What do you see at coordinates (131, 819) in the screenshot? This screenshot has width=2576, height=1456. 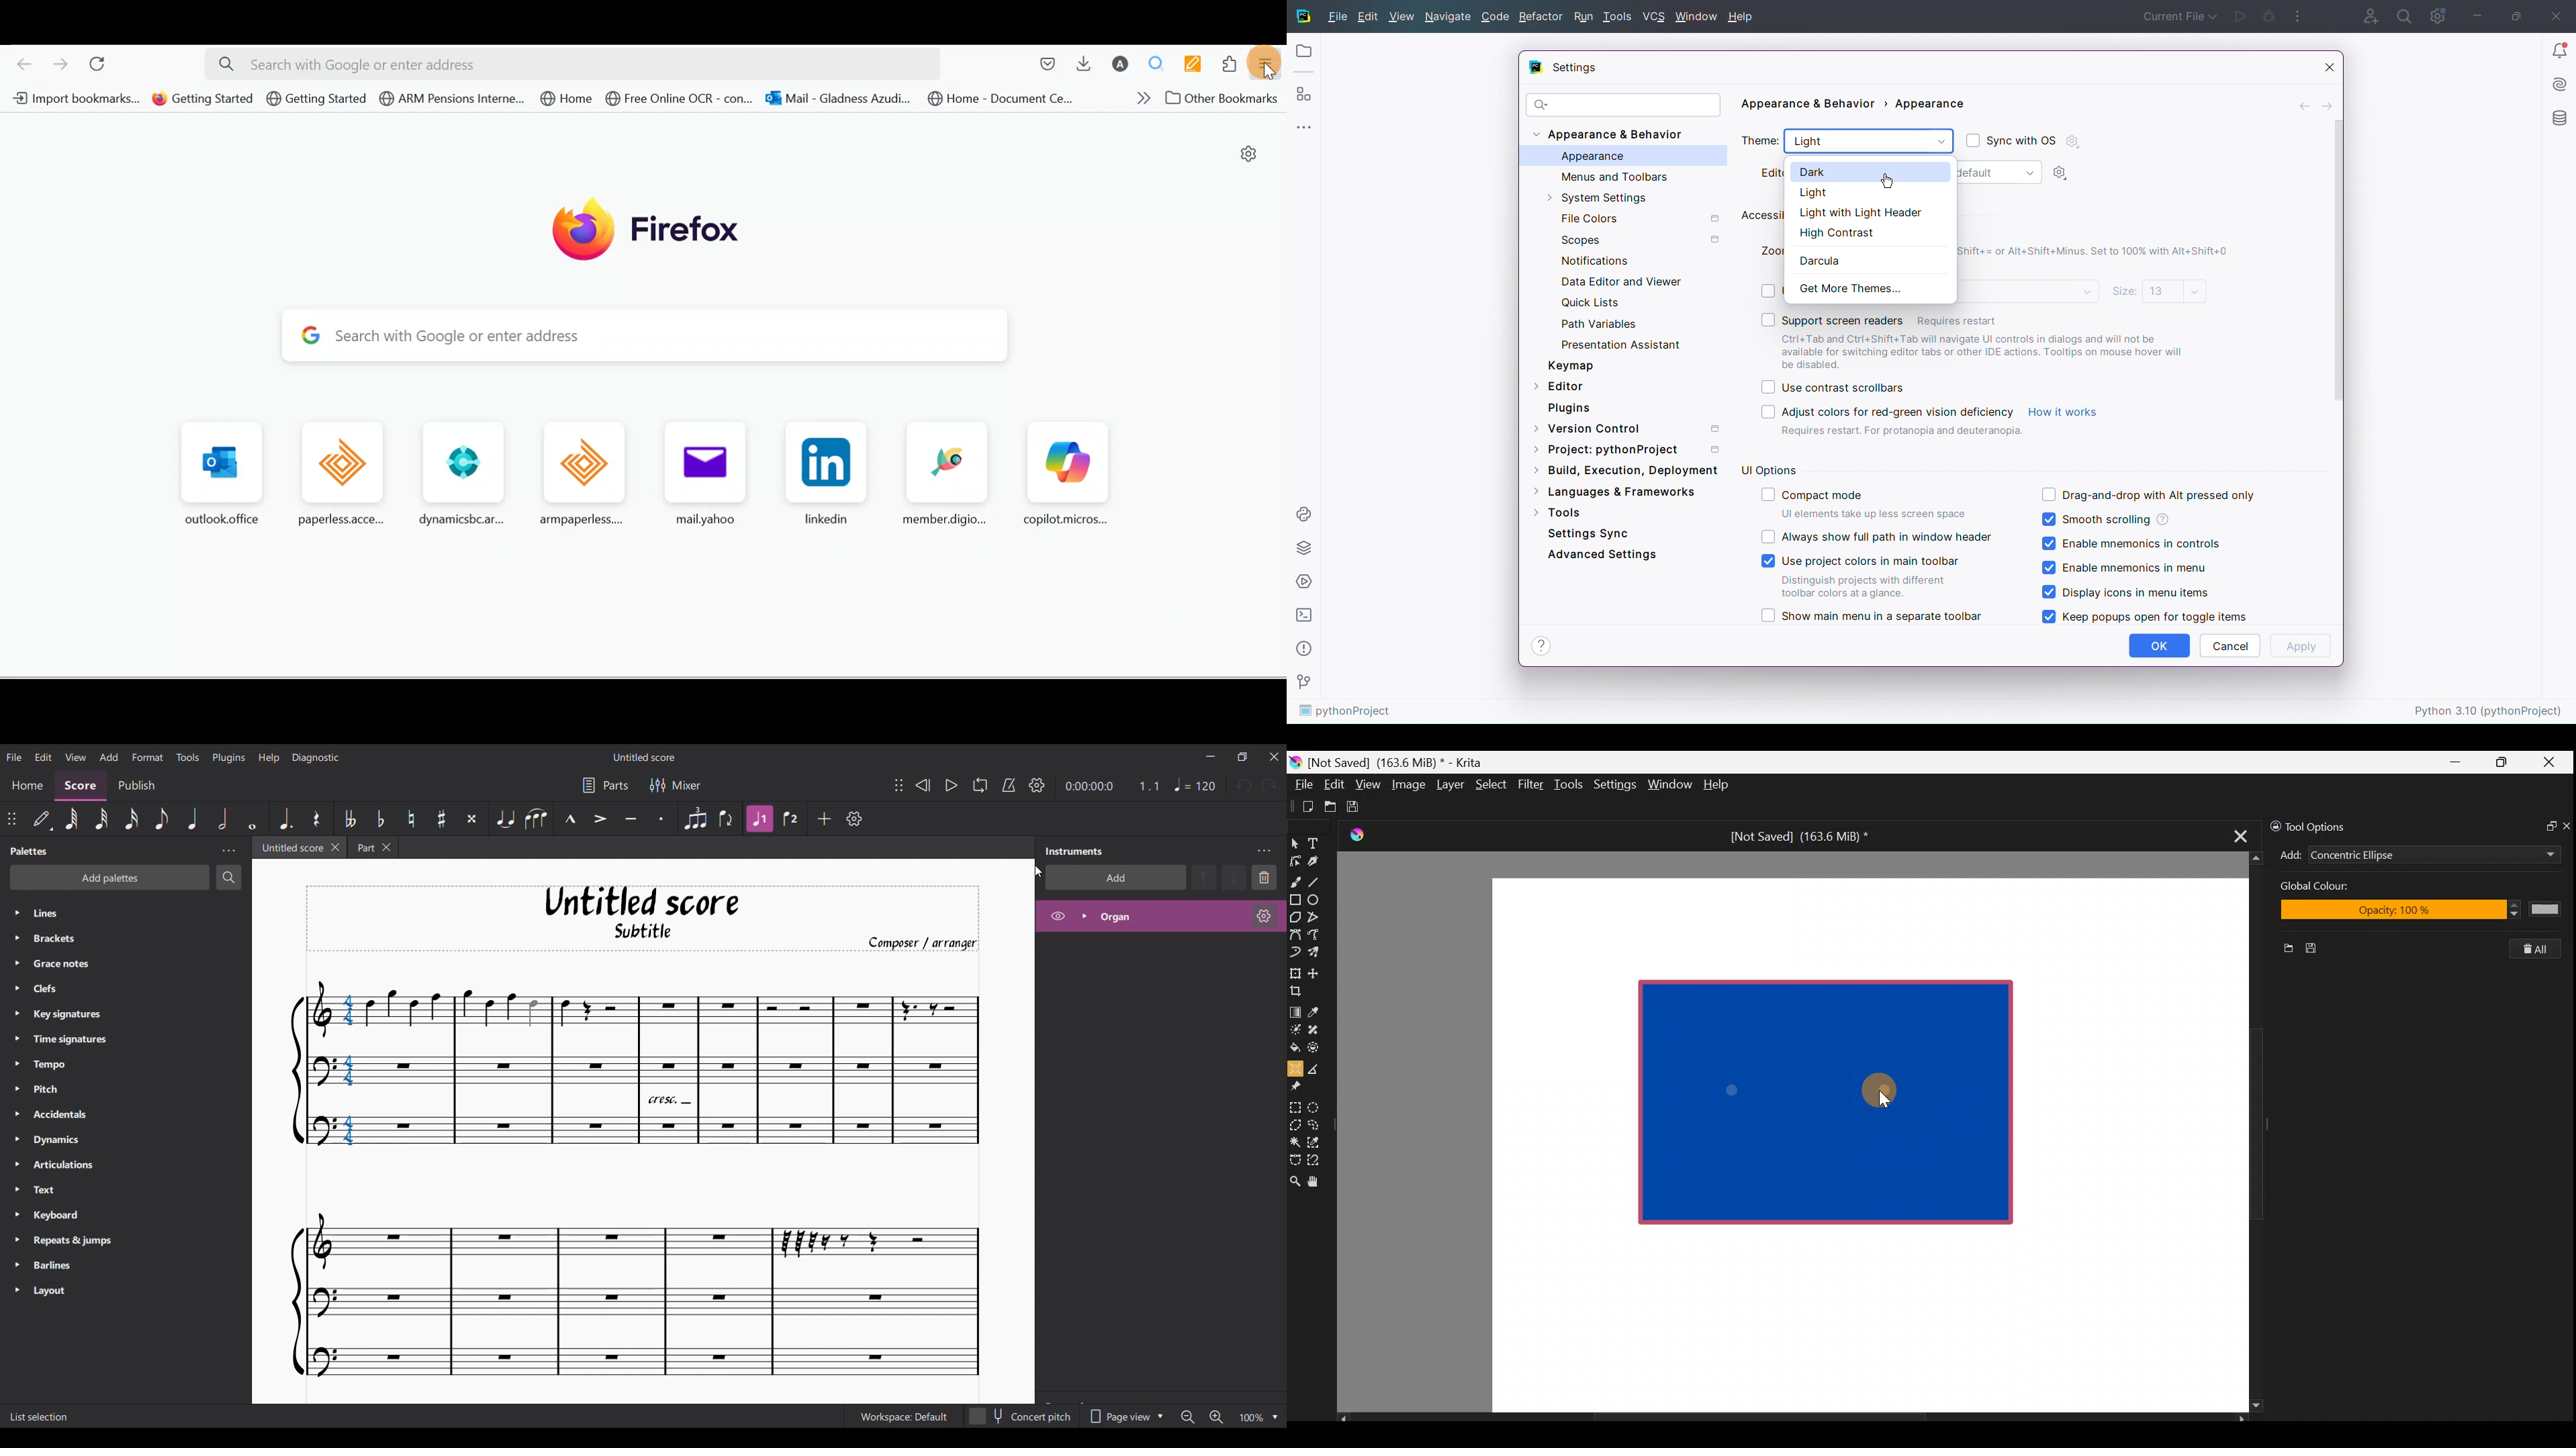 I see `16th note` at bounding box center [131, 819].